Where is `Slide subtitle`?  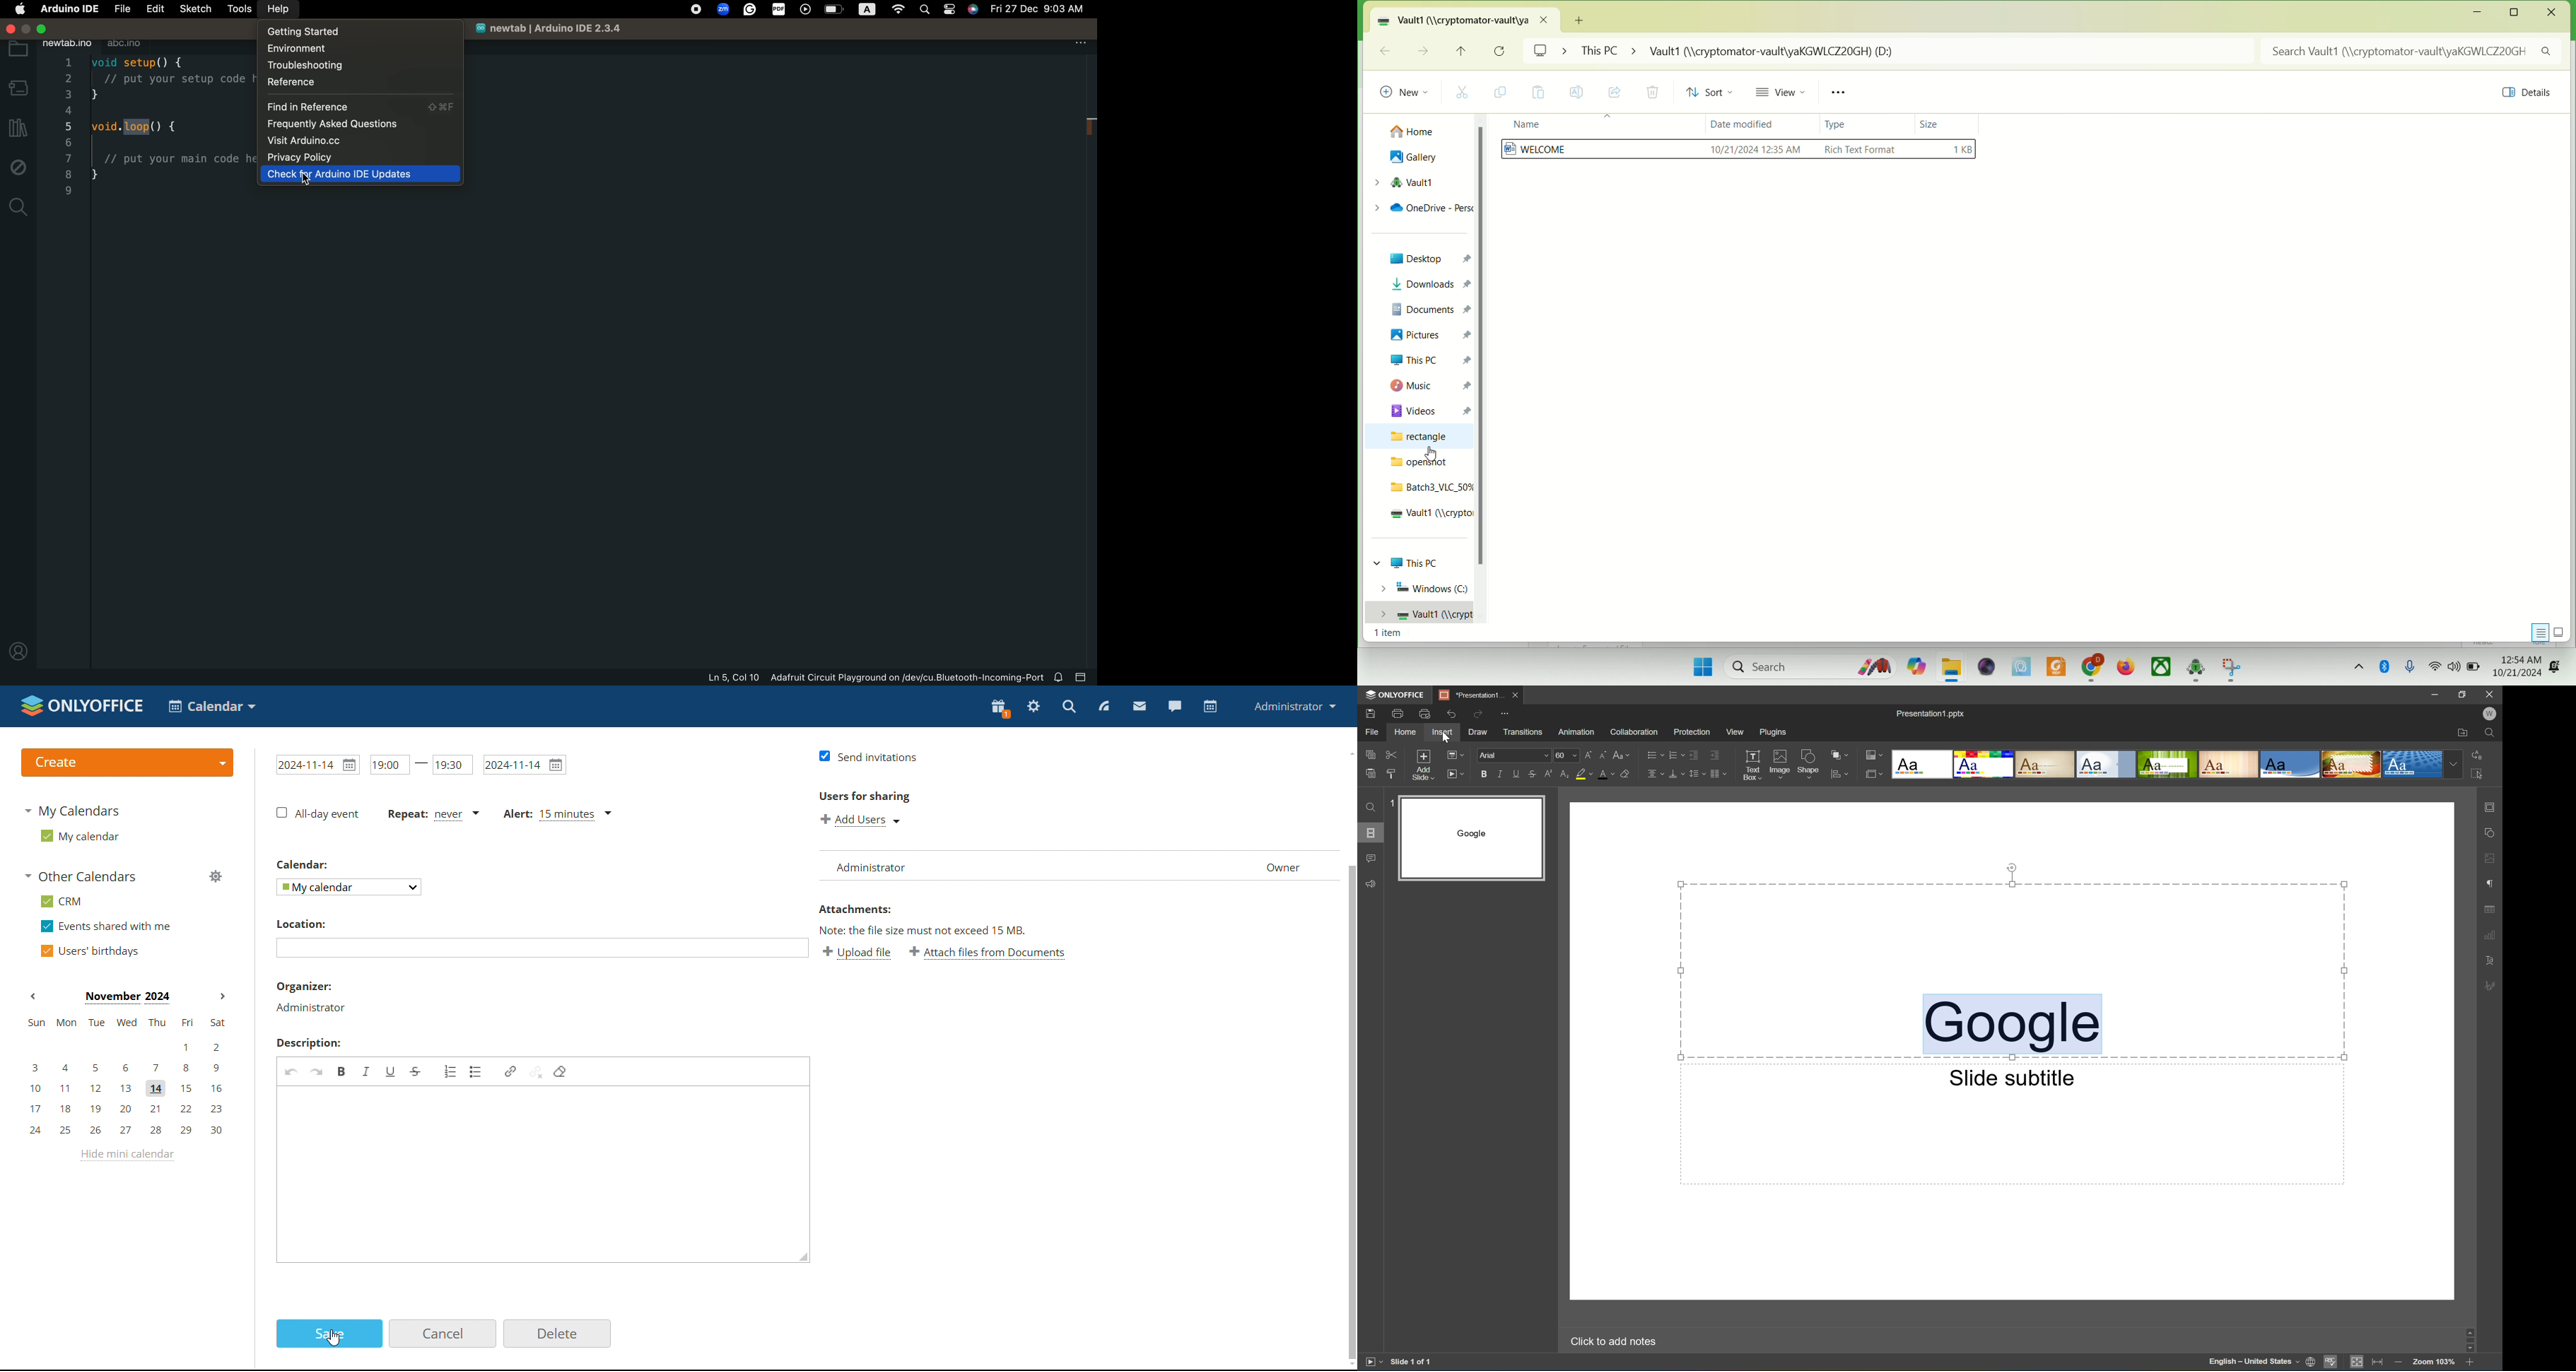 Slide subtitle is located at coordinates (2013, 1077).